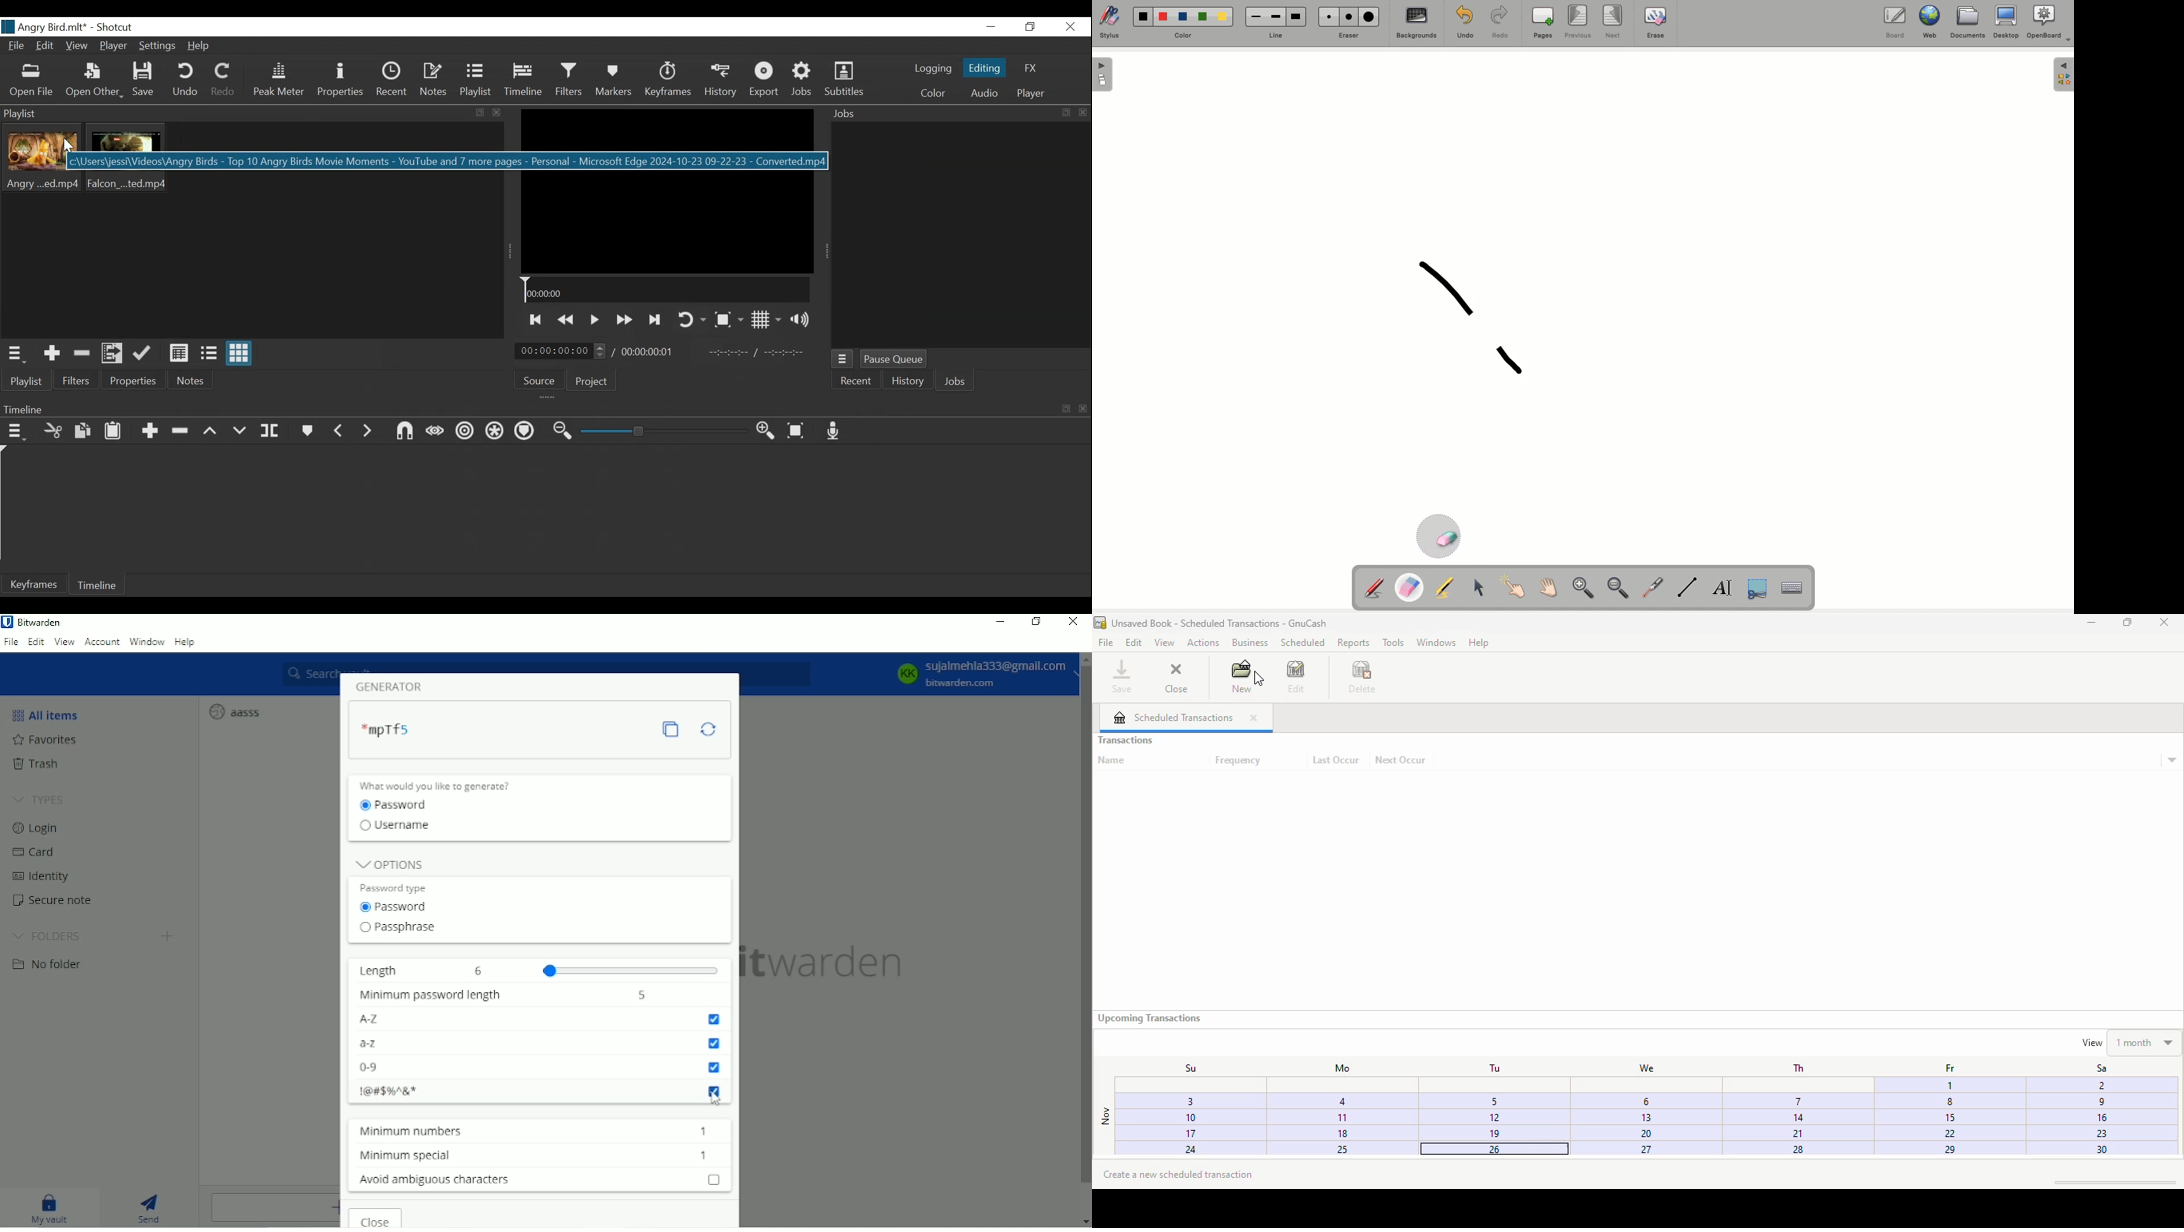 This screenshot has height=1232, width=2184. I want to click on Borad, so click(1896, 25).